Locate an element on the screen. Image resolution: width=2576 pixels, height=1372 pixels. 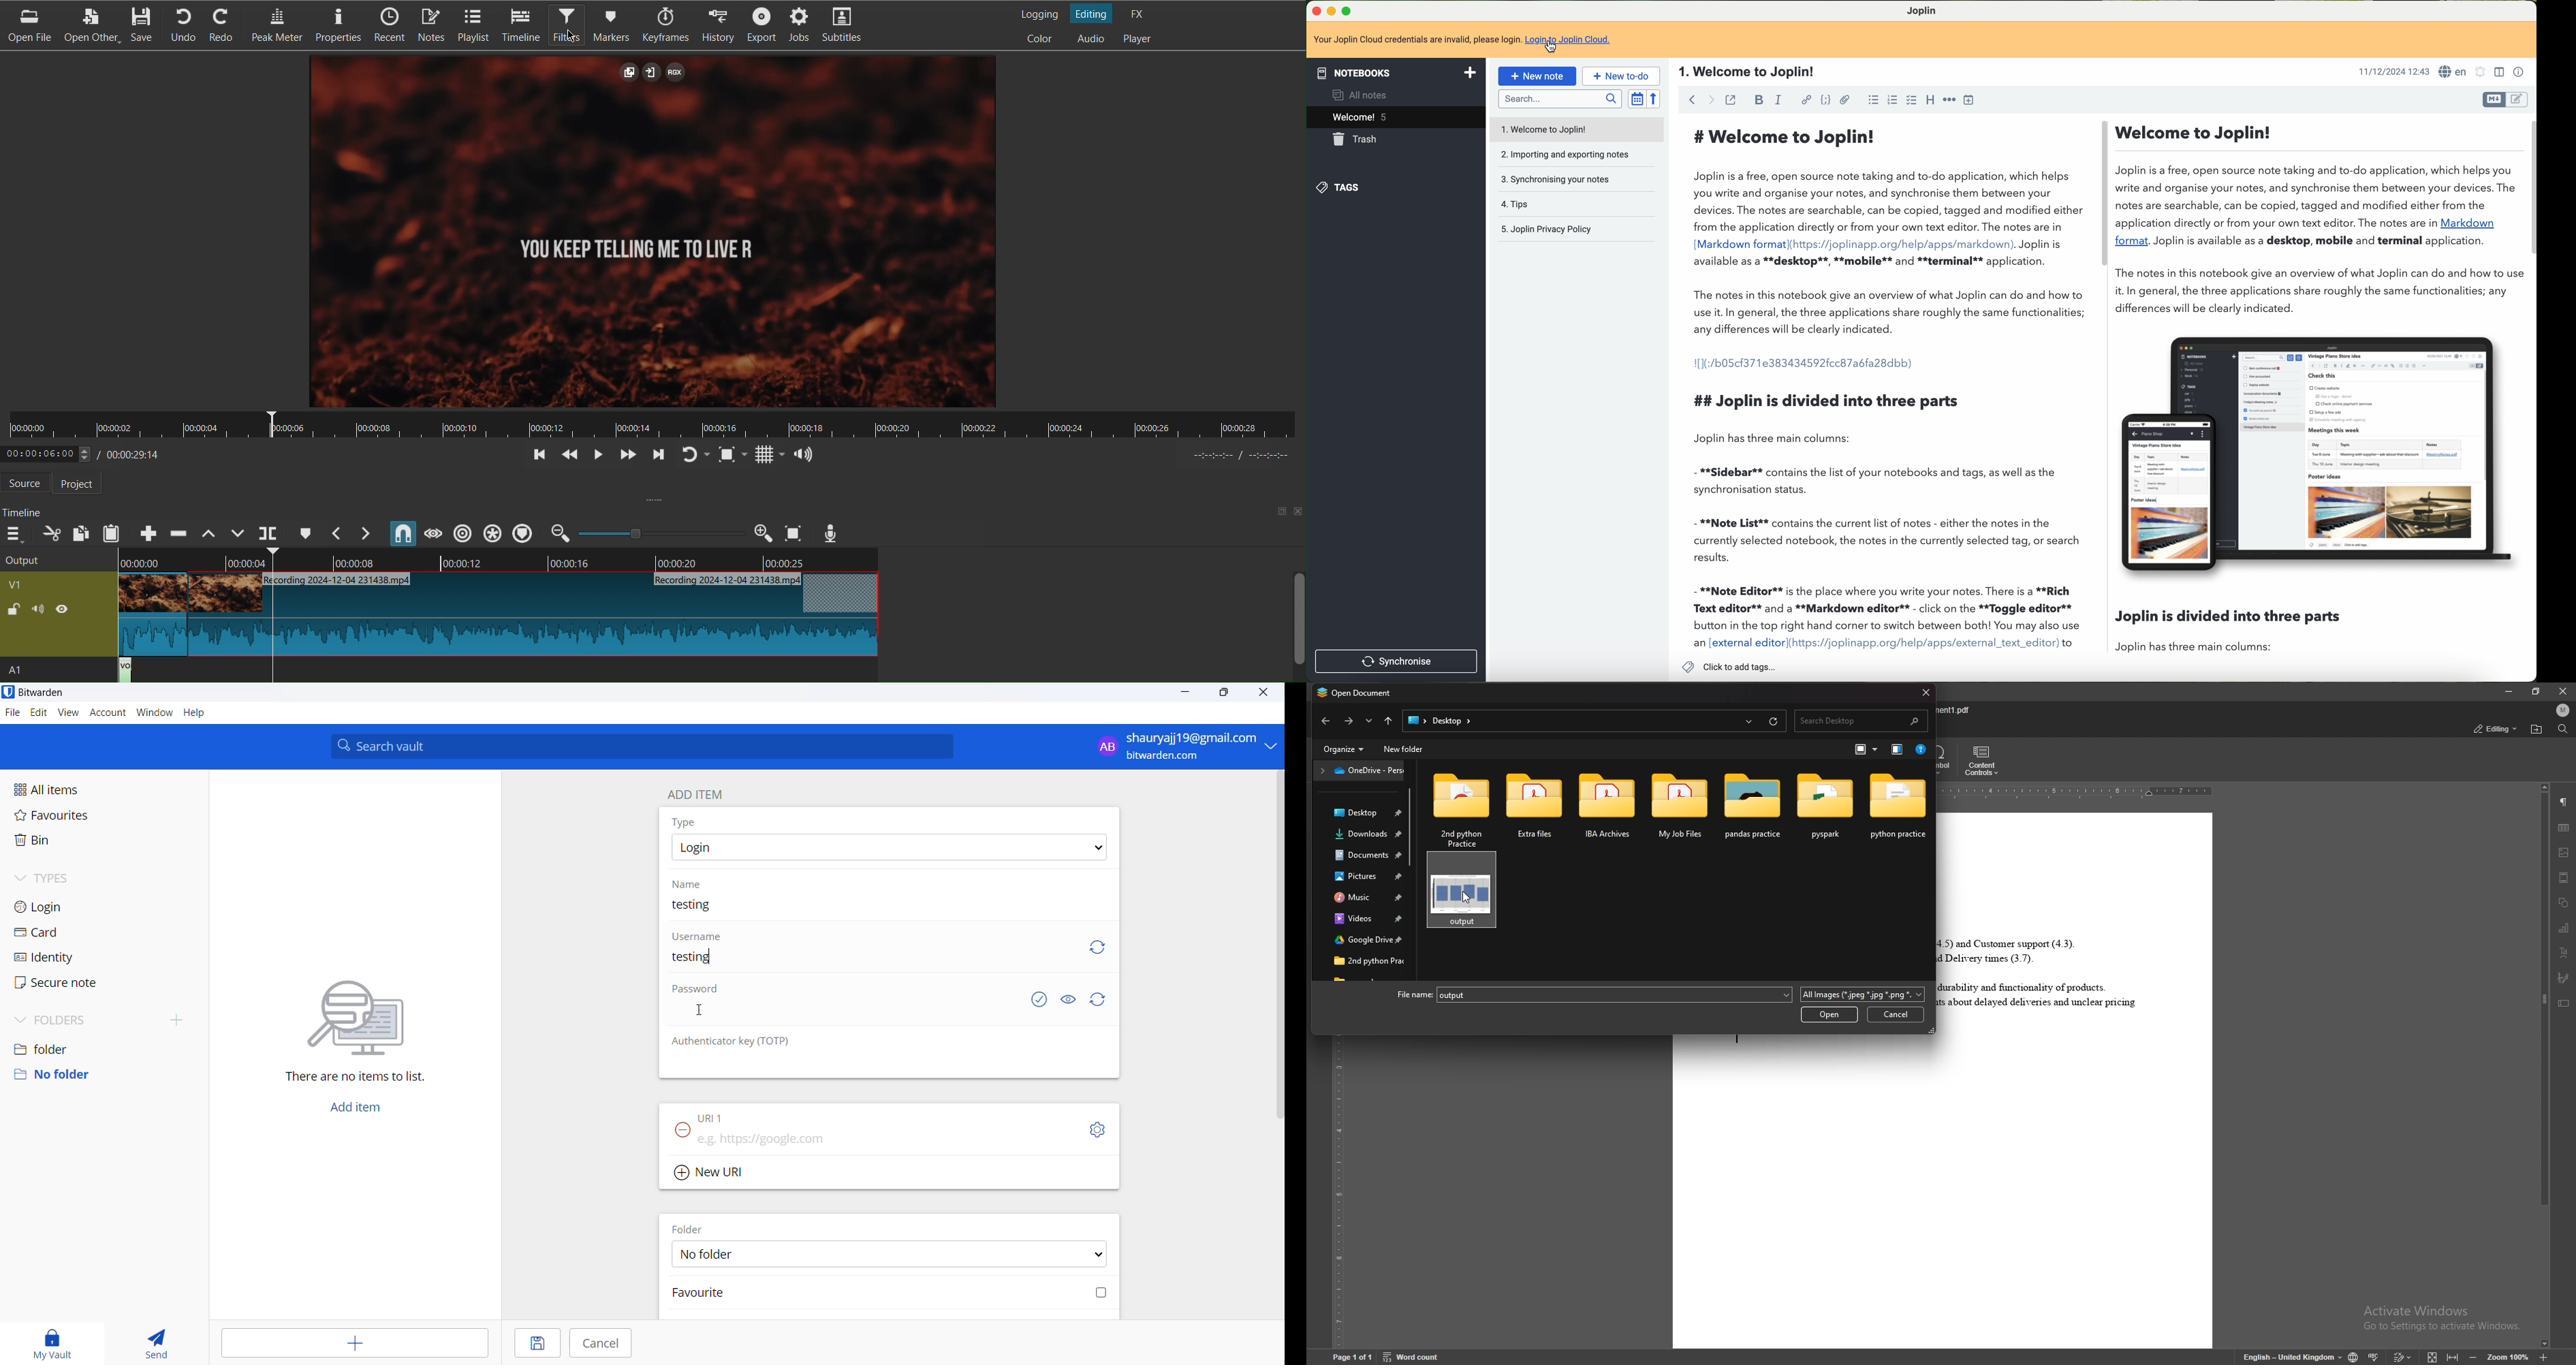
bold is located at coordinates (1757, 100).